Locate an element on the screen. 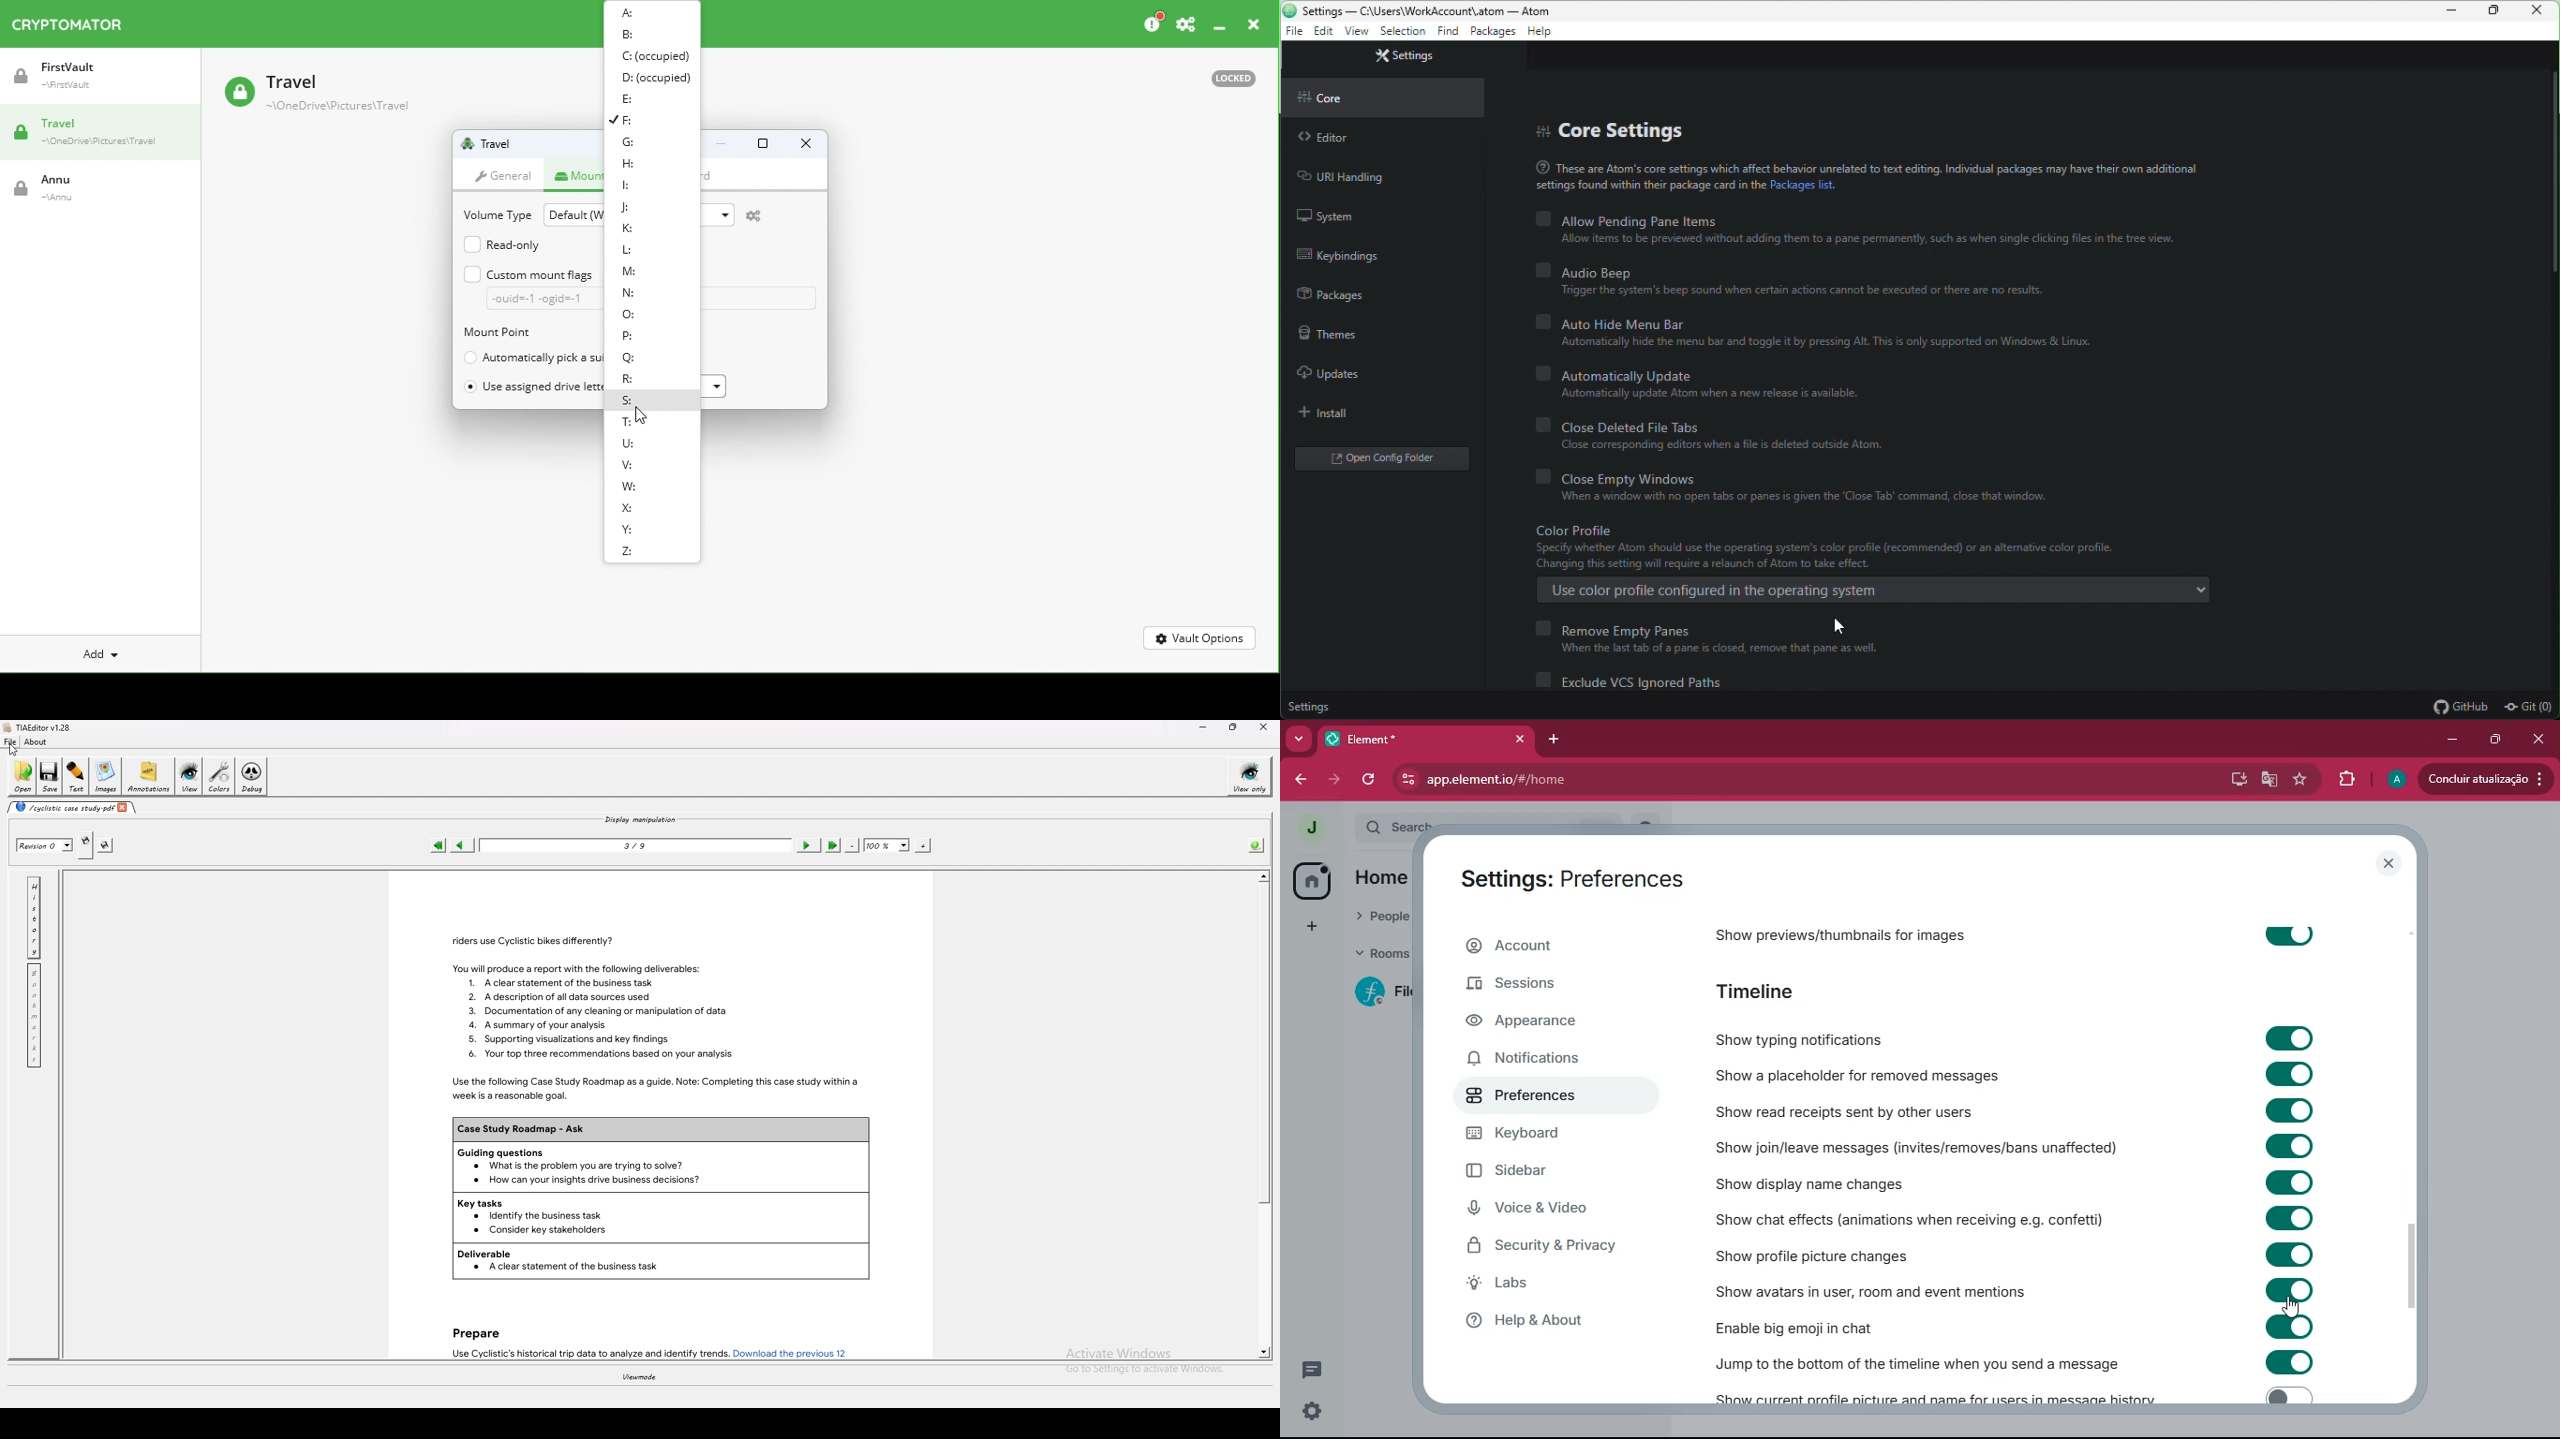 This screenshot has height=1456, width=2576. show avatars in user, room and event mentions is located at coordinates (1898, 1291).